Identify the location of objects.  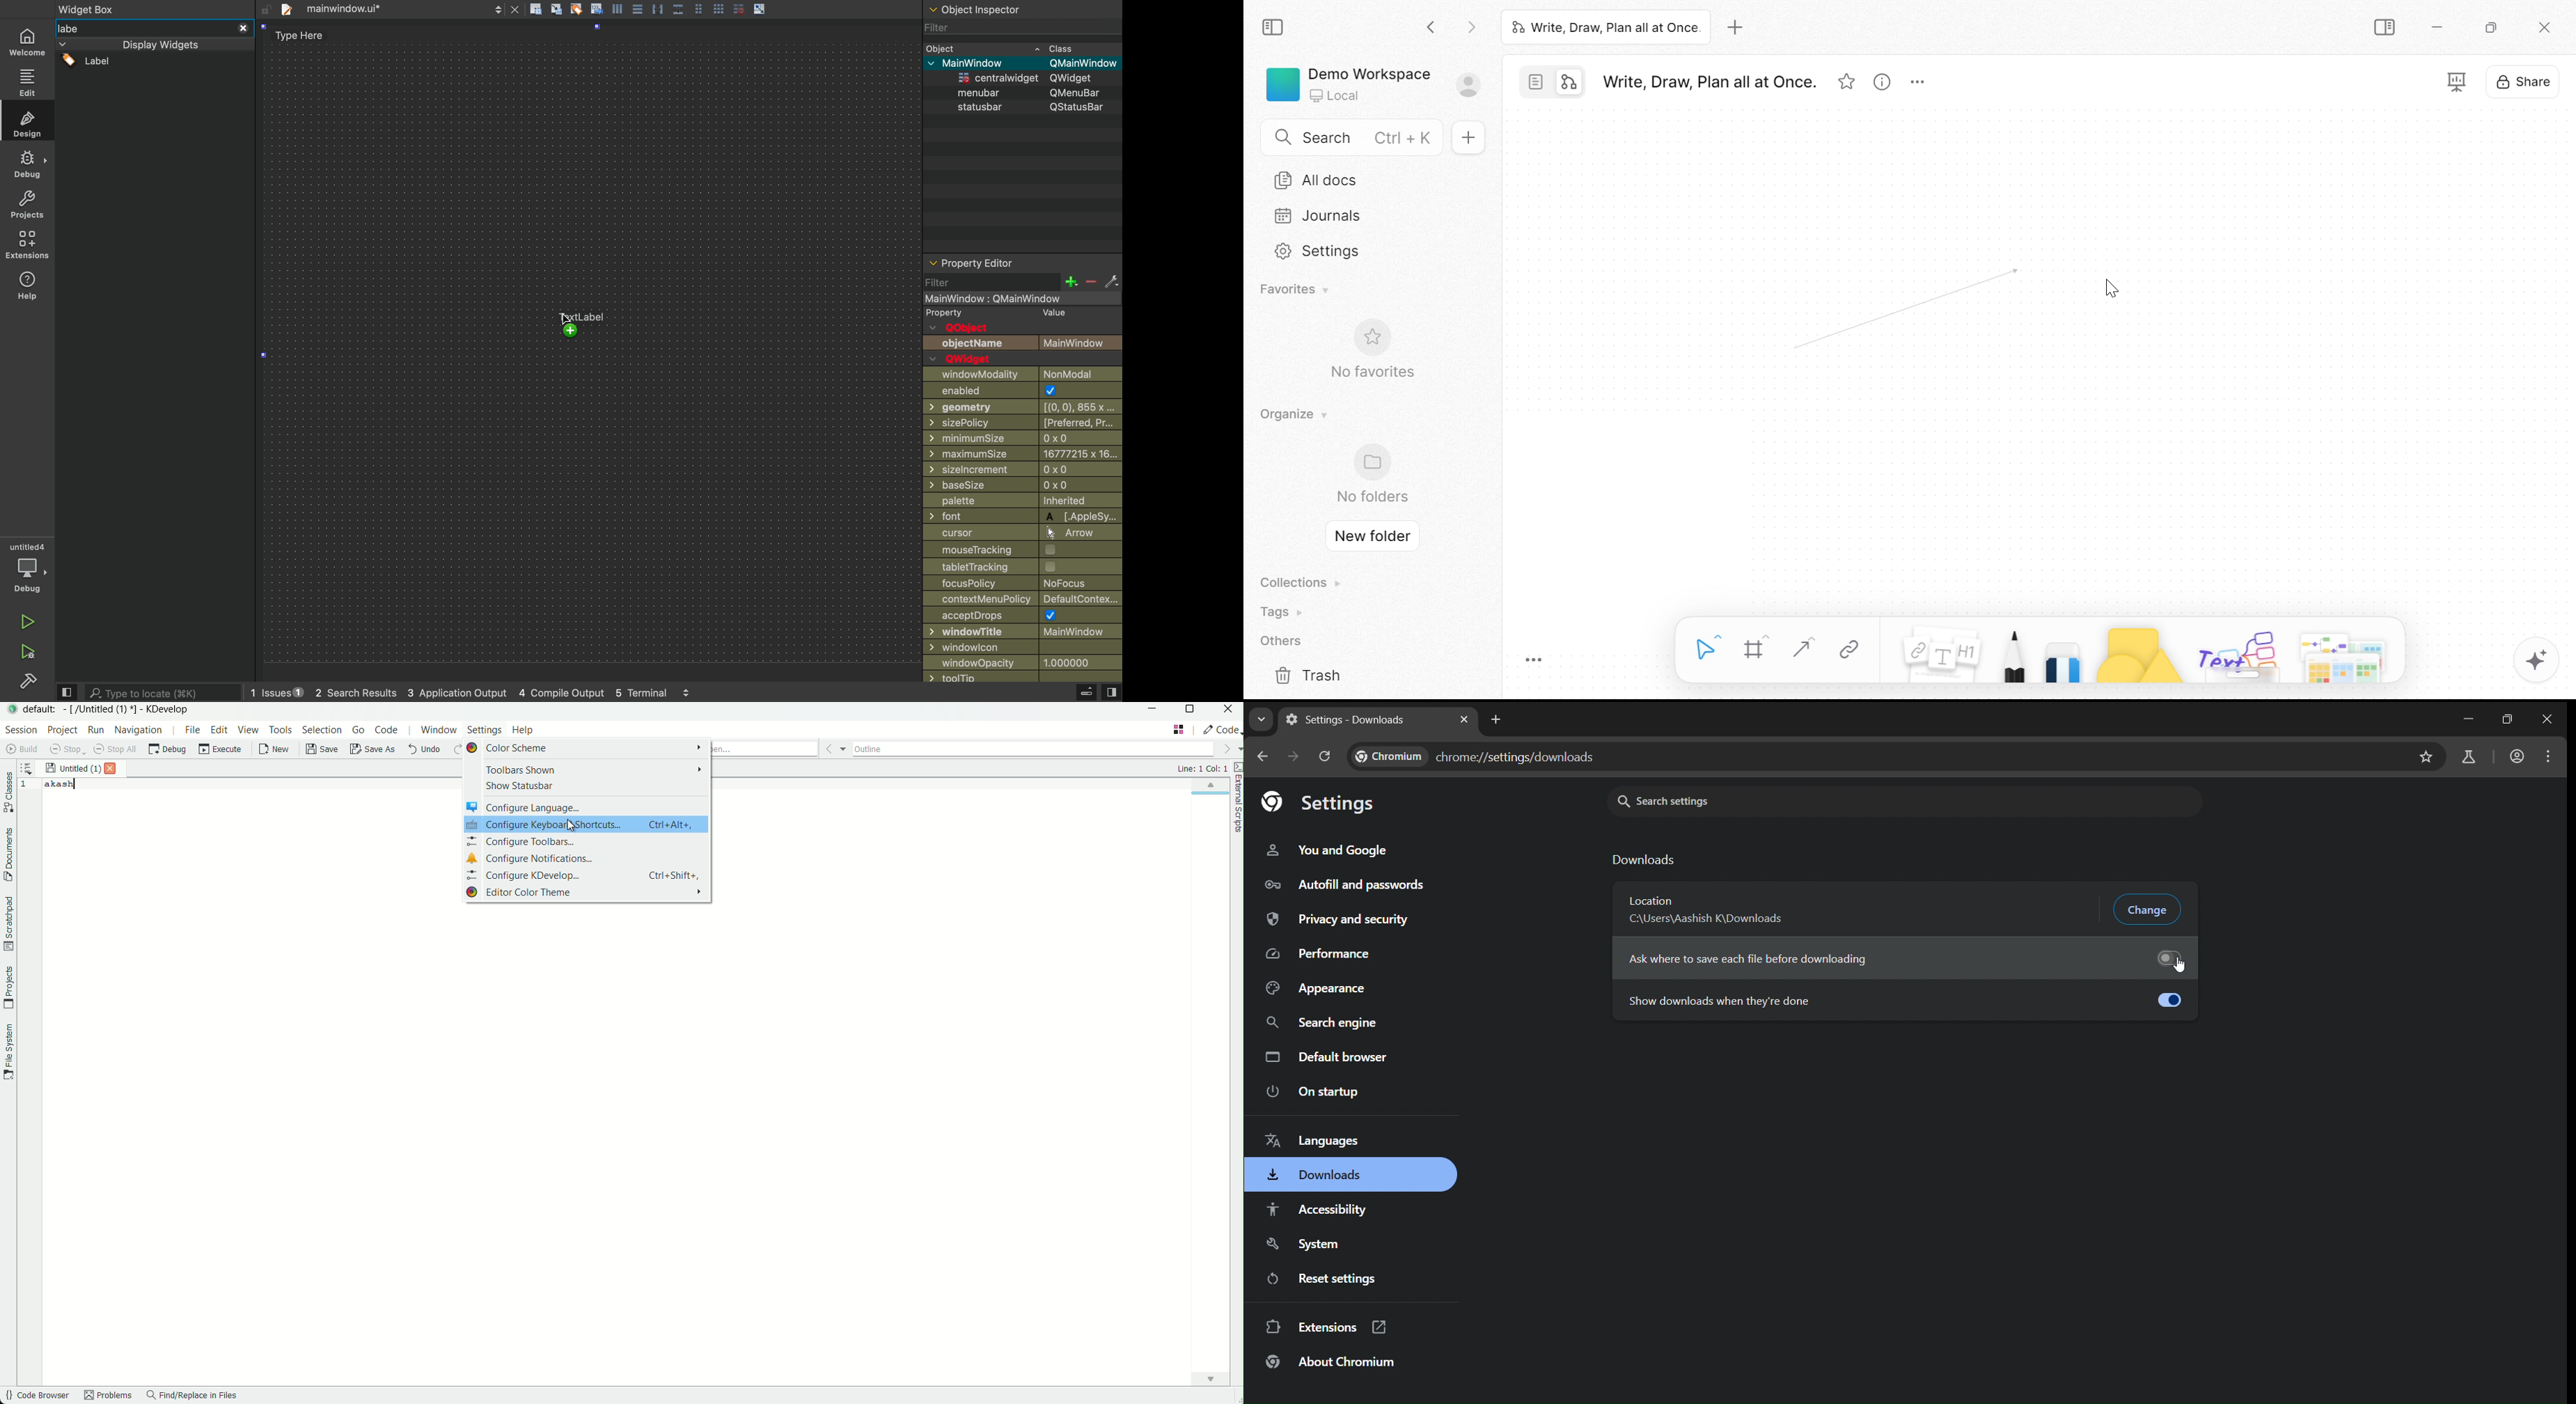
(1023, 336).